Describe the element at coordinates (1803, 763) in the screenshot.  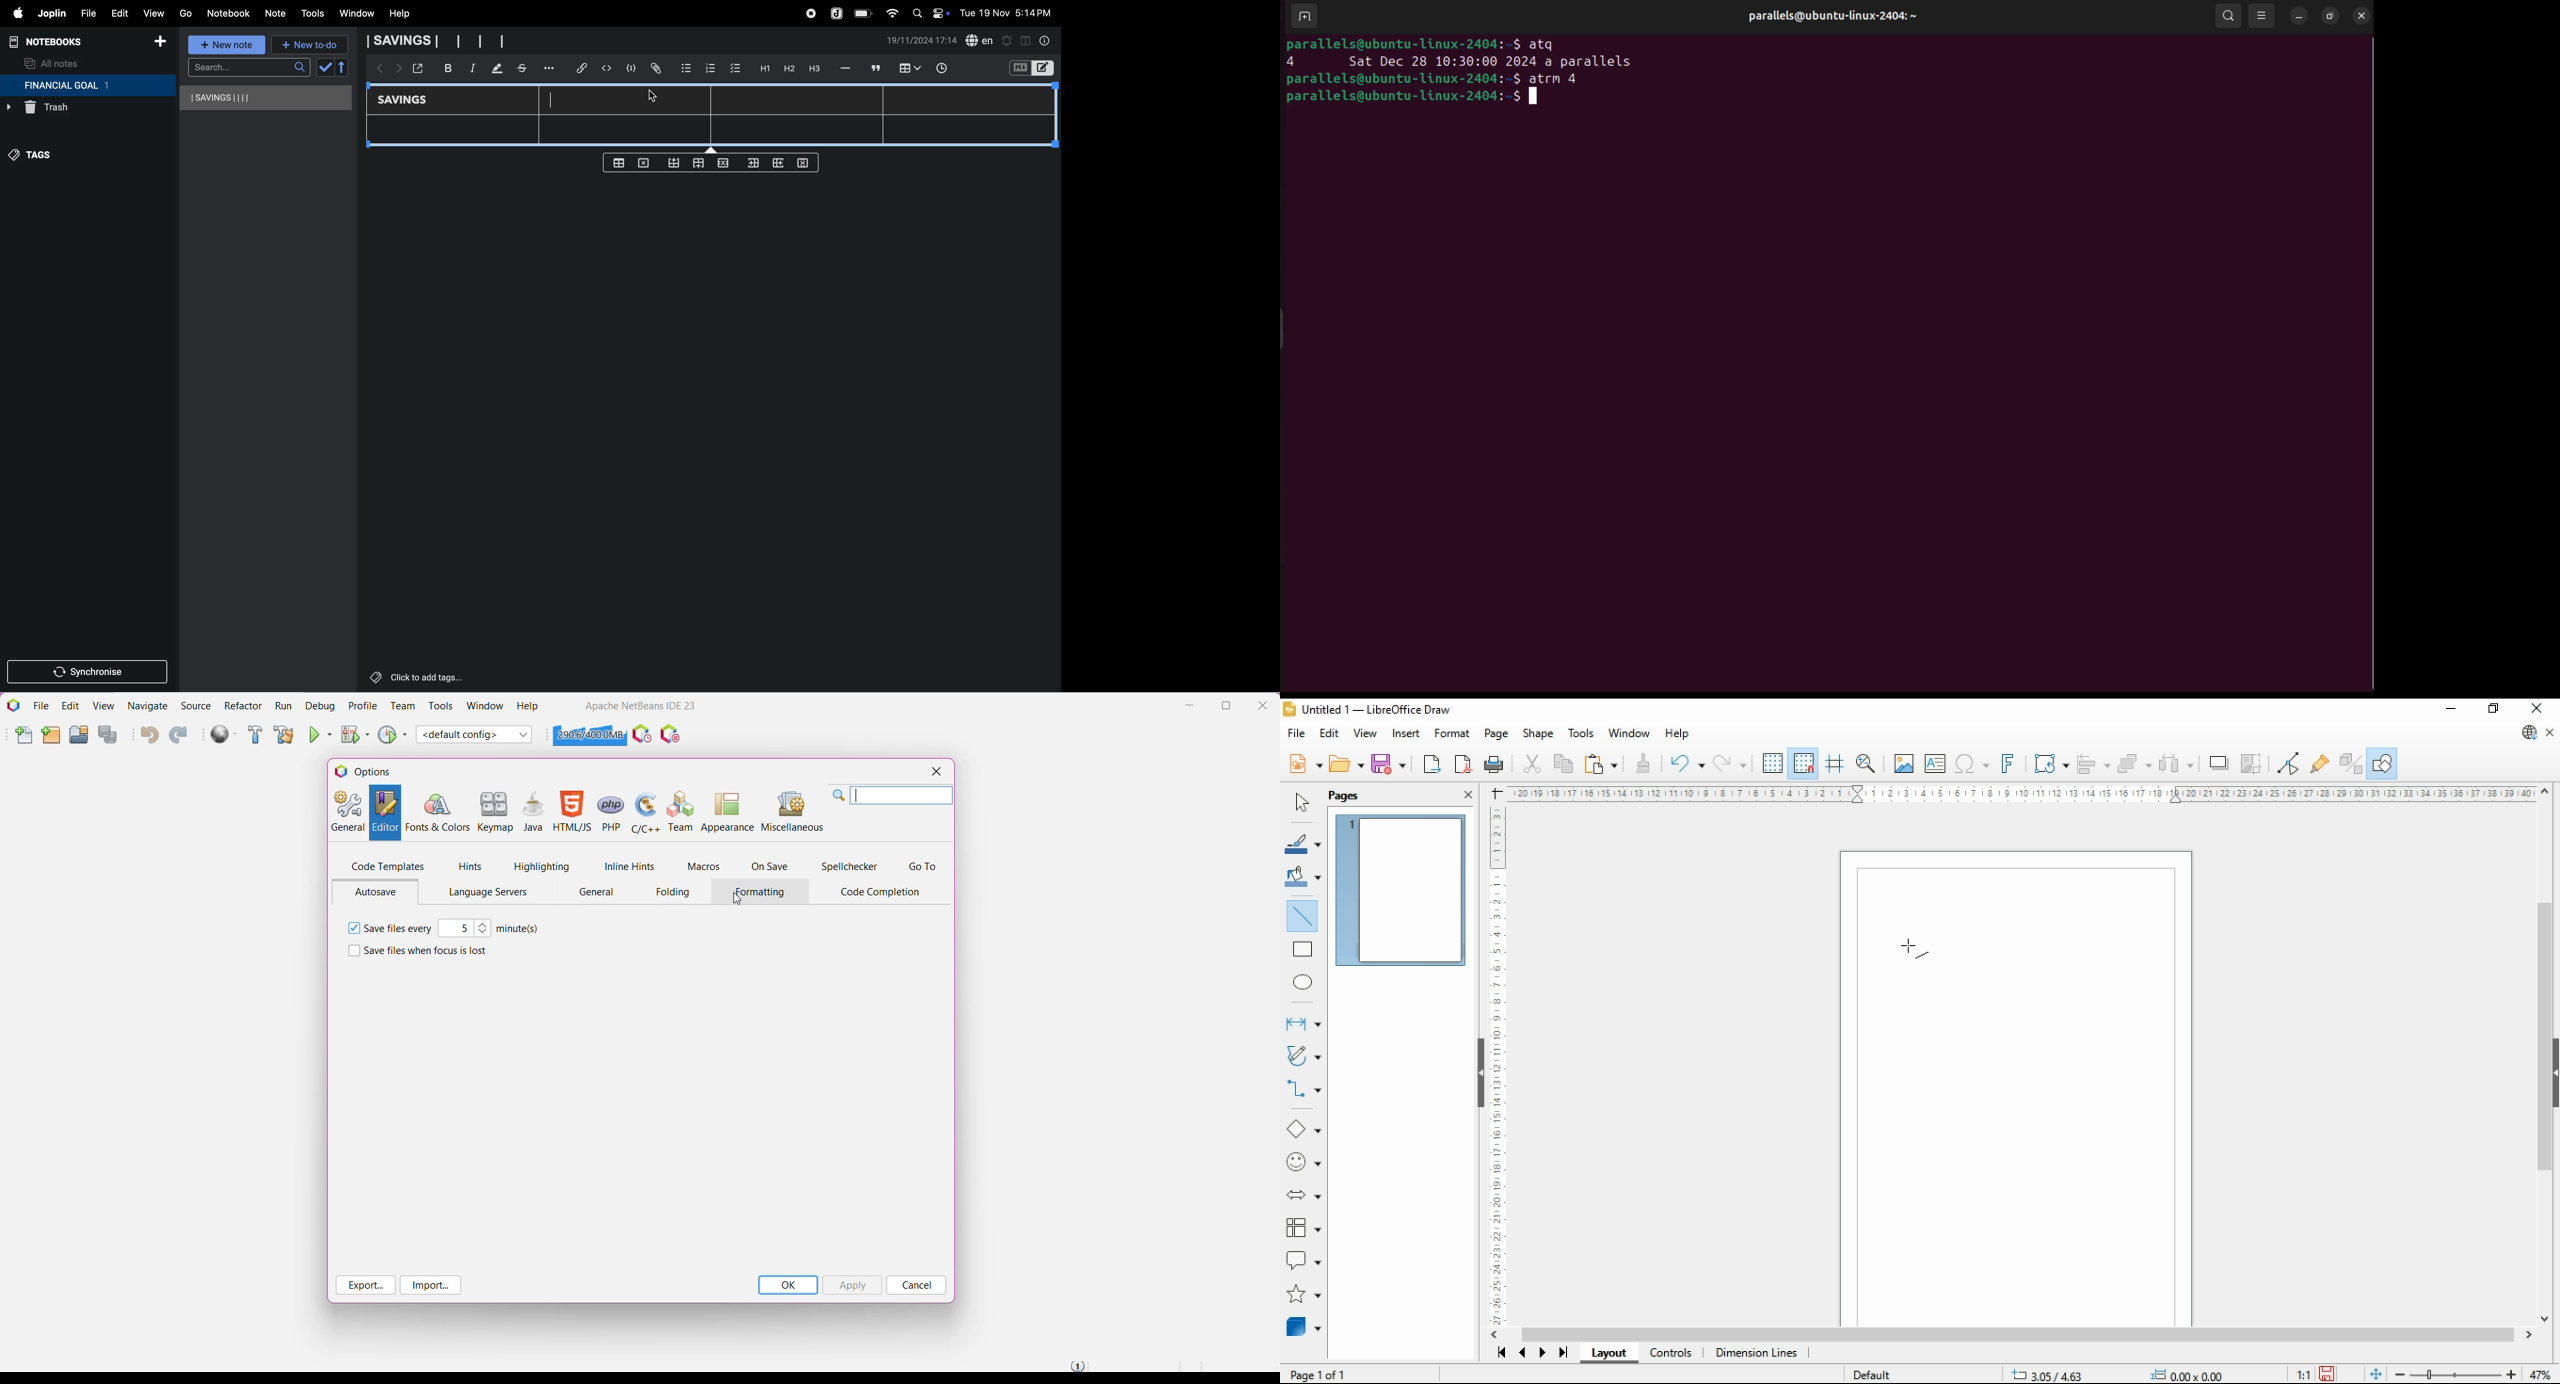
I see `snap to grid` at that location.